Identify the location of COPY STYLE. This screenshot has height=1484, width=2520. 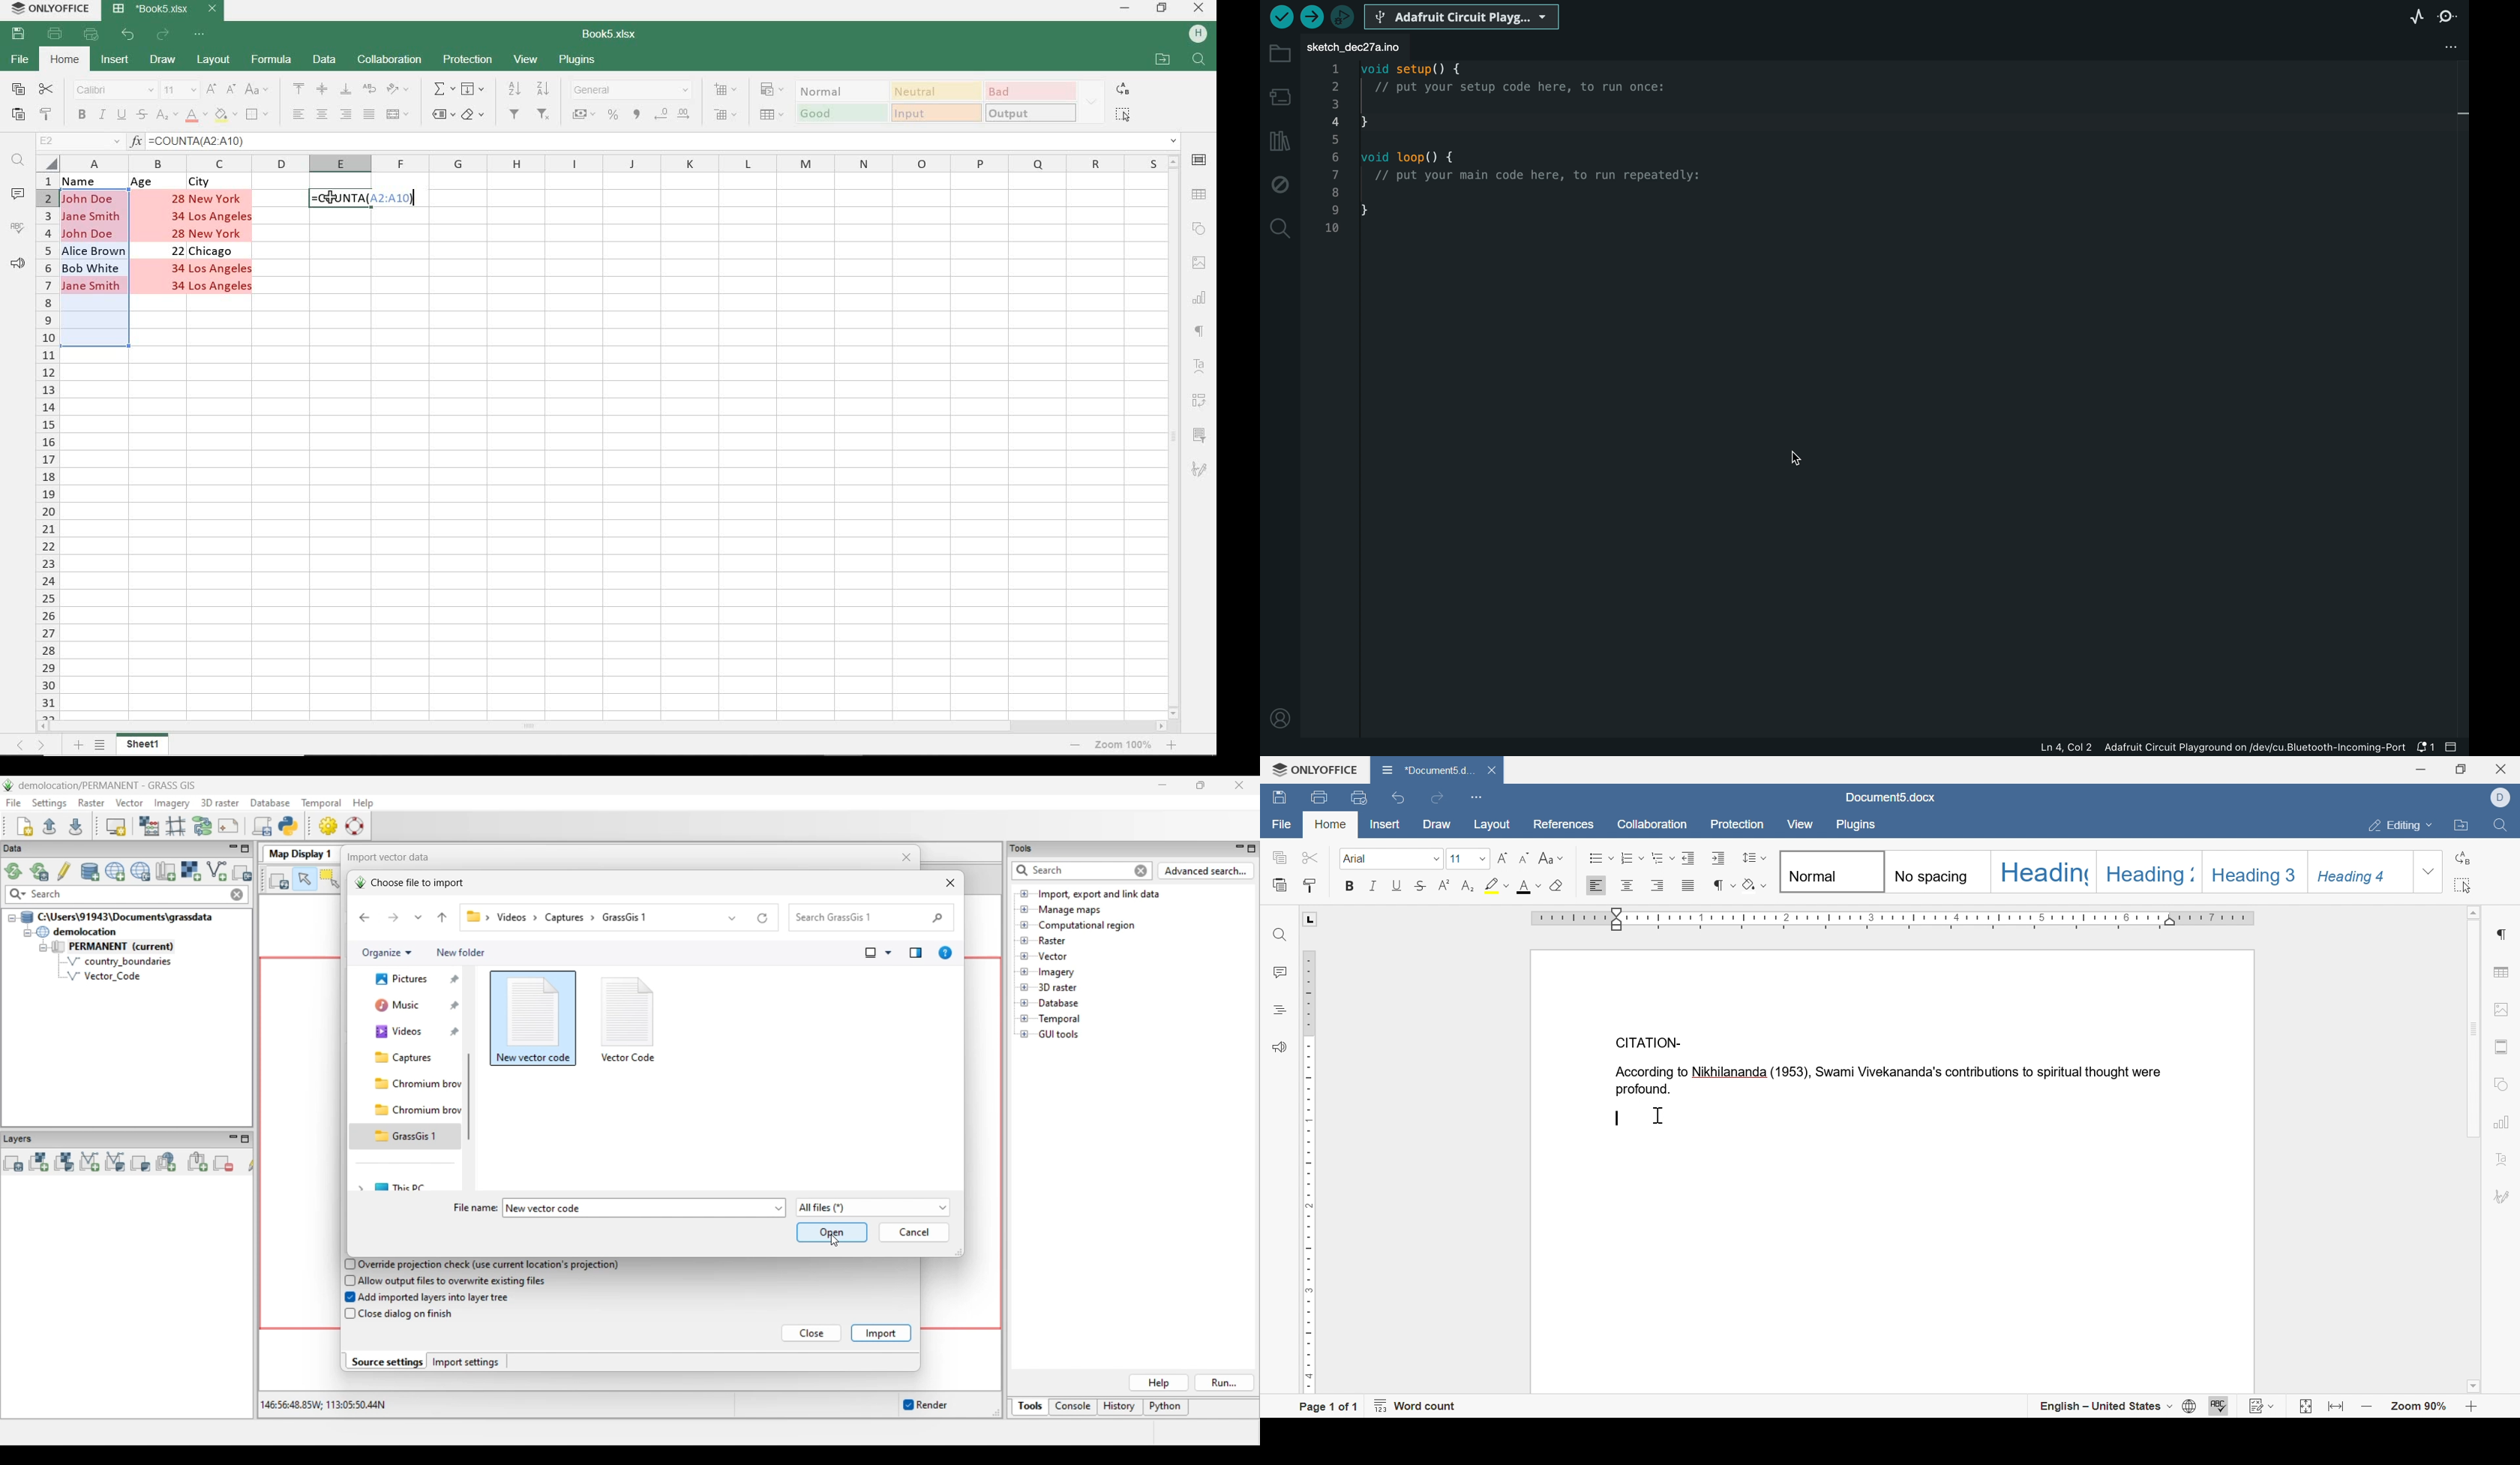
(46, 115).